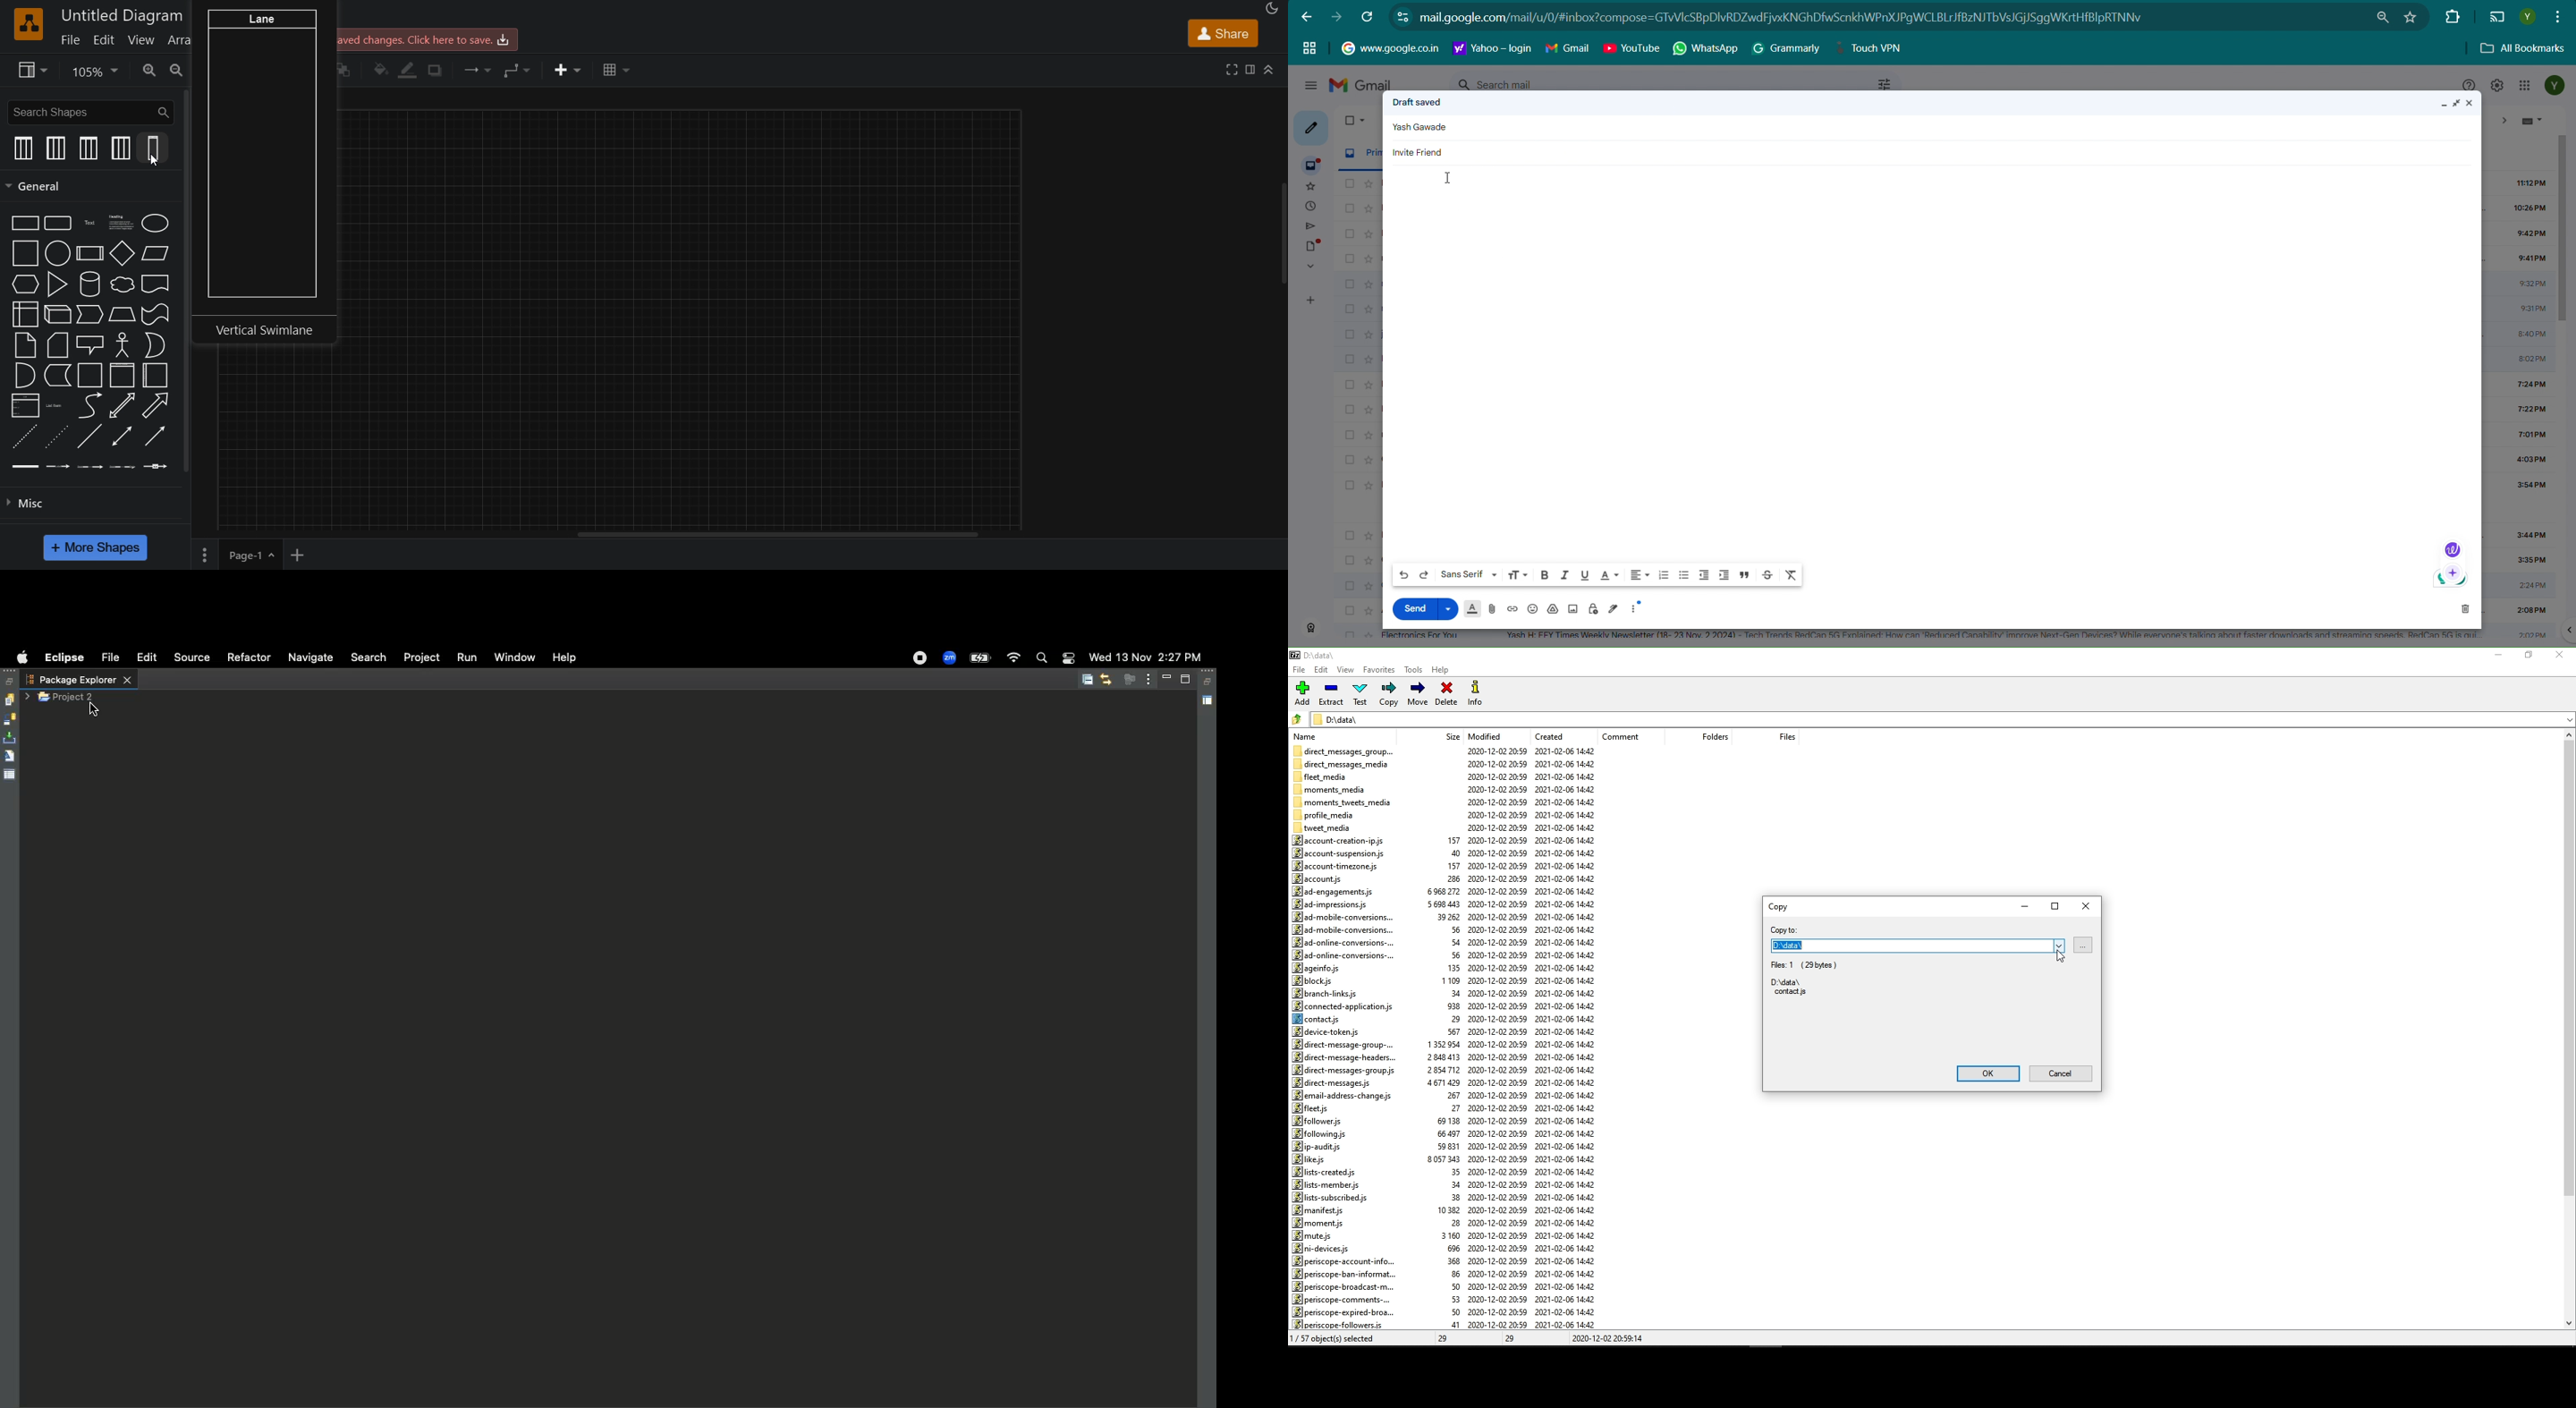  What do you see at coordinates (1322, 878) in the screenshot?
I see `account.js` at bounding box center [1322, 878].